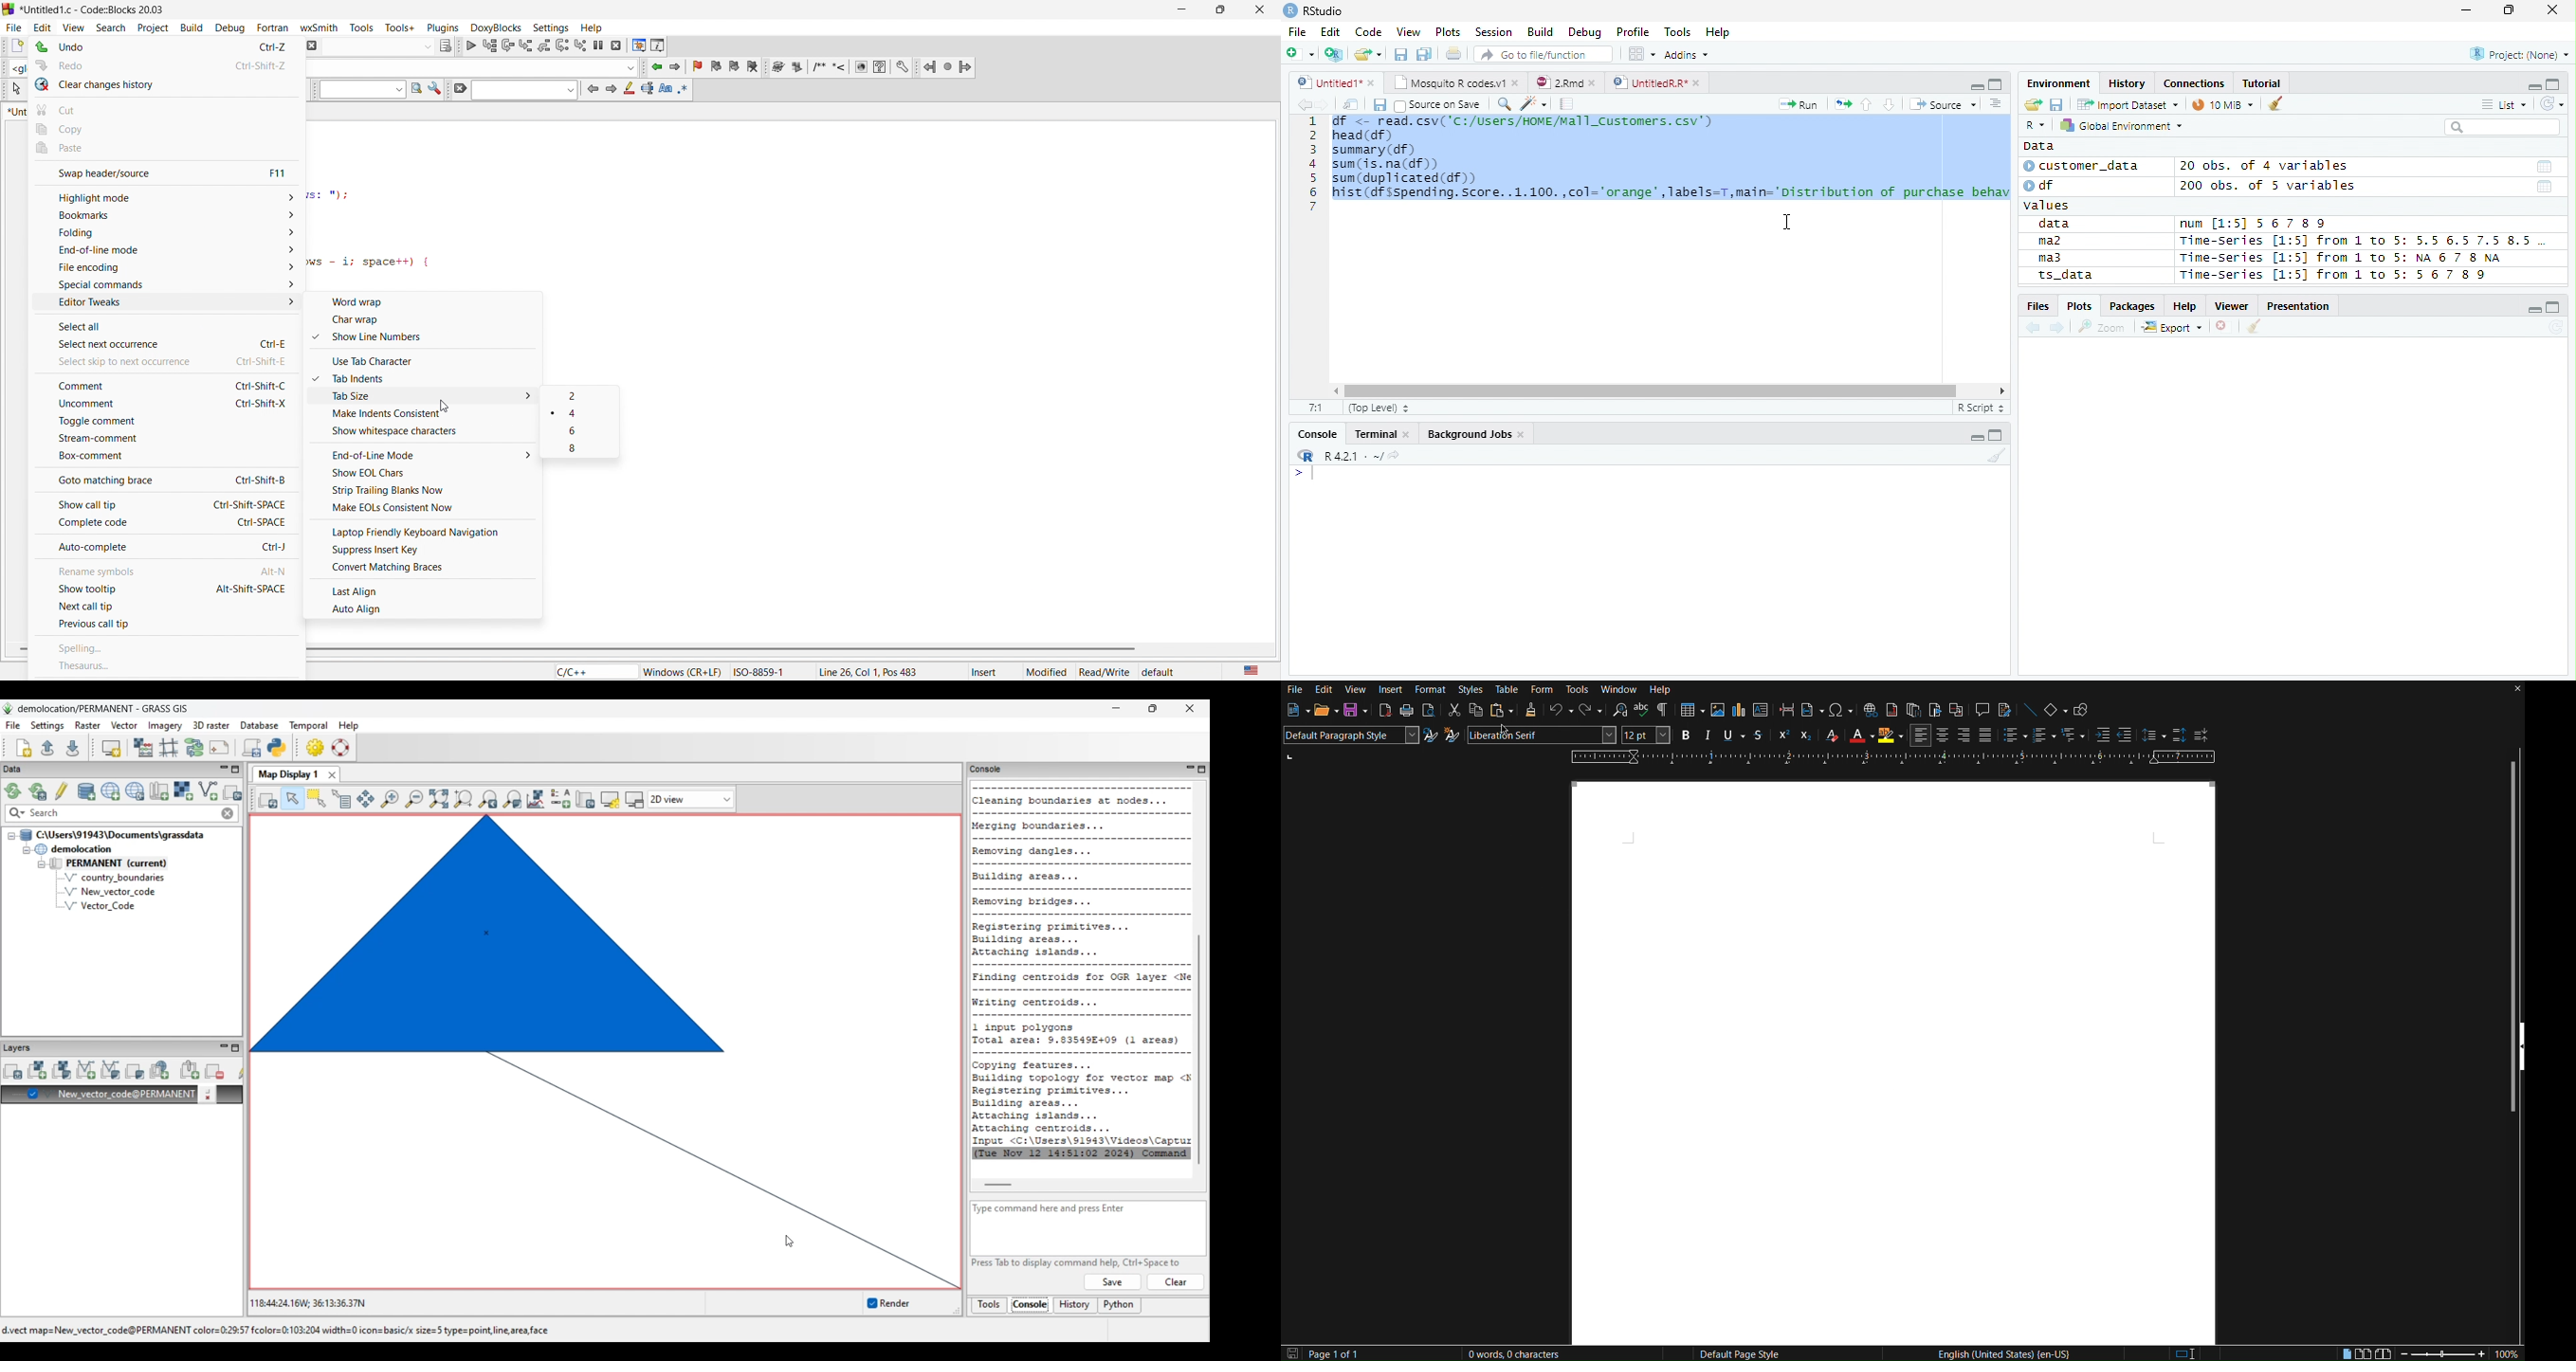 The image size is (2576, 1372). I want to click on Import Dataset, so click(2126, 104).